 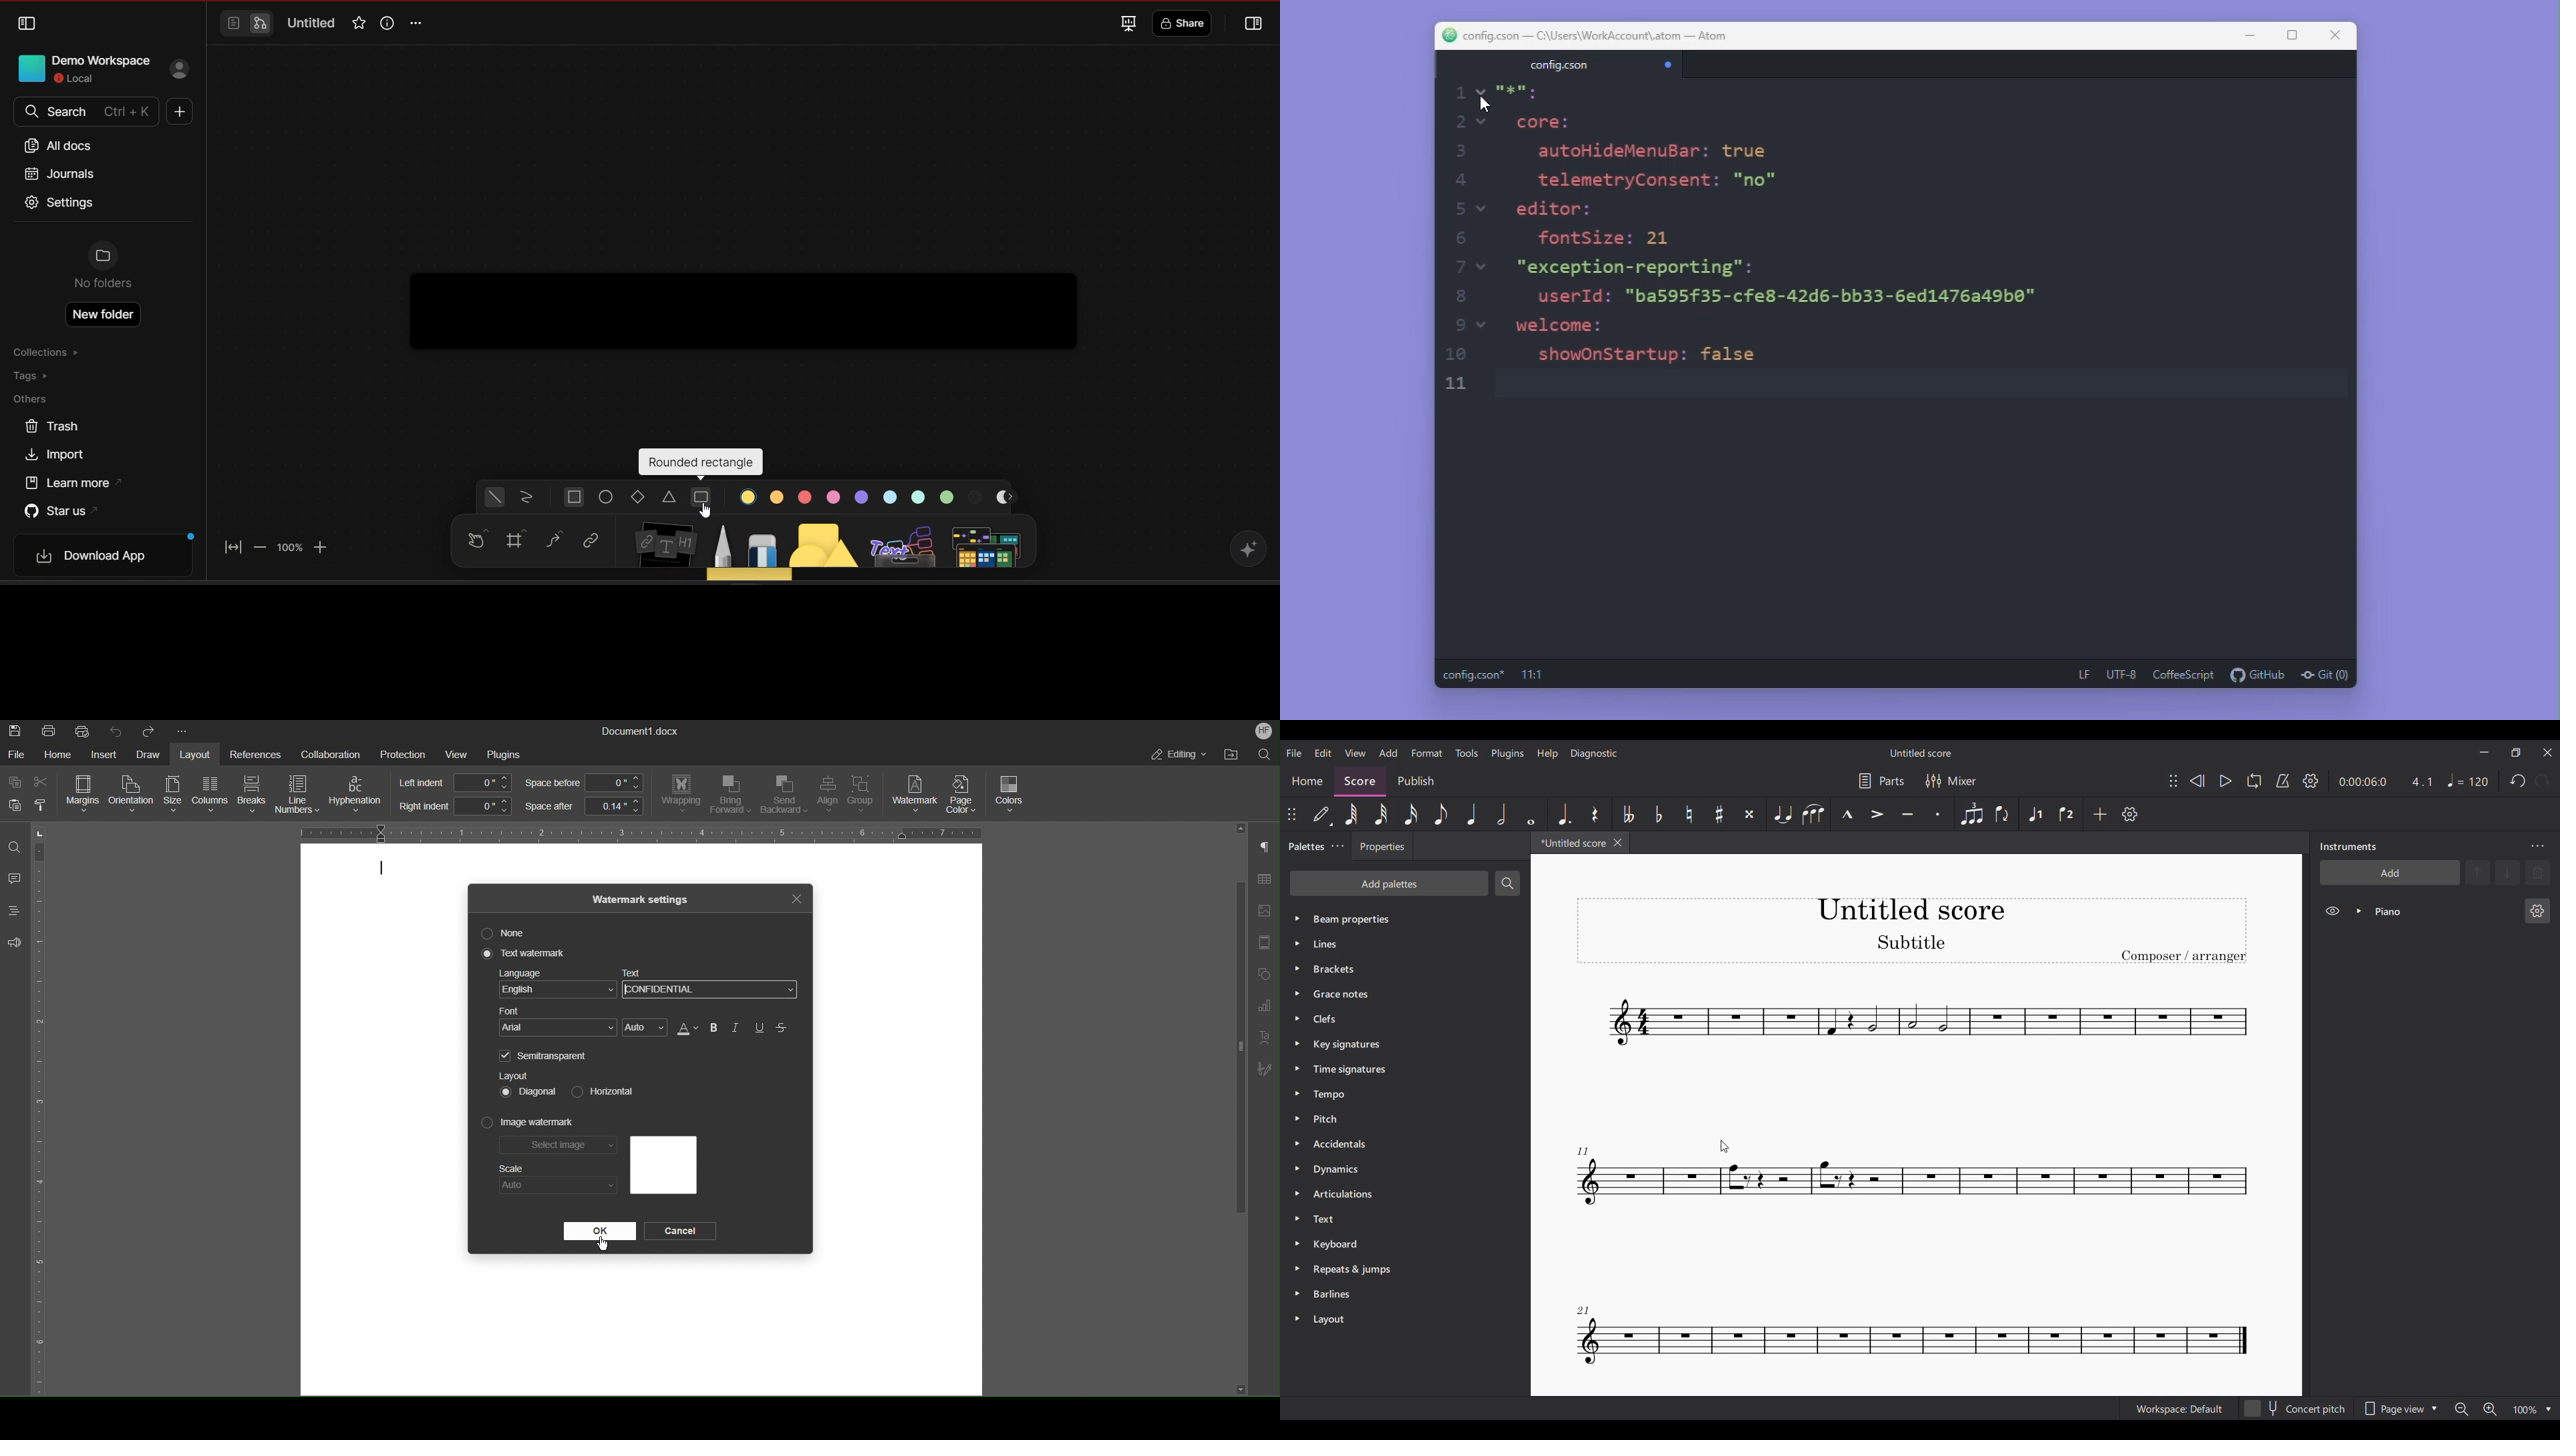 I want to click on Beam properties, so click(x=1401, y=918).